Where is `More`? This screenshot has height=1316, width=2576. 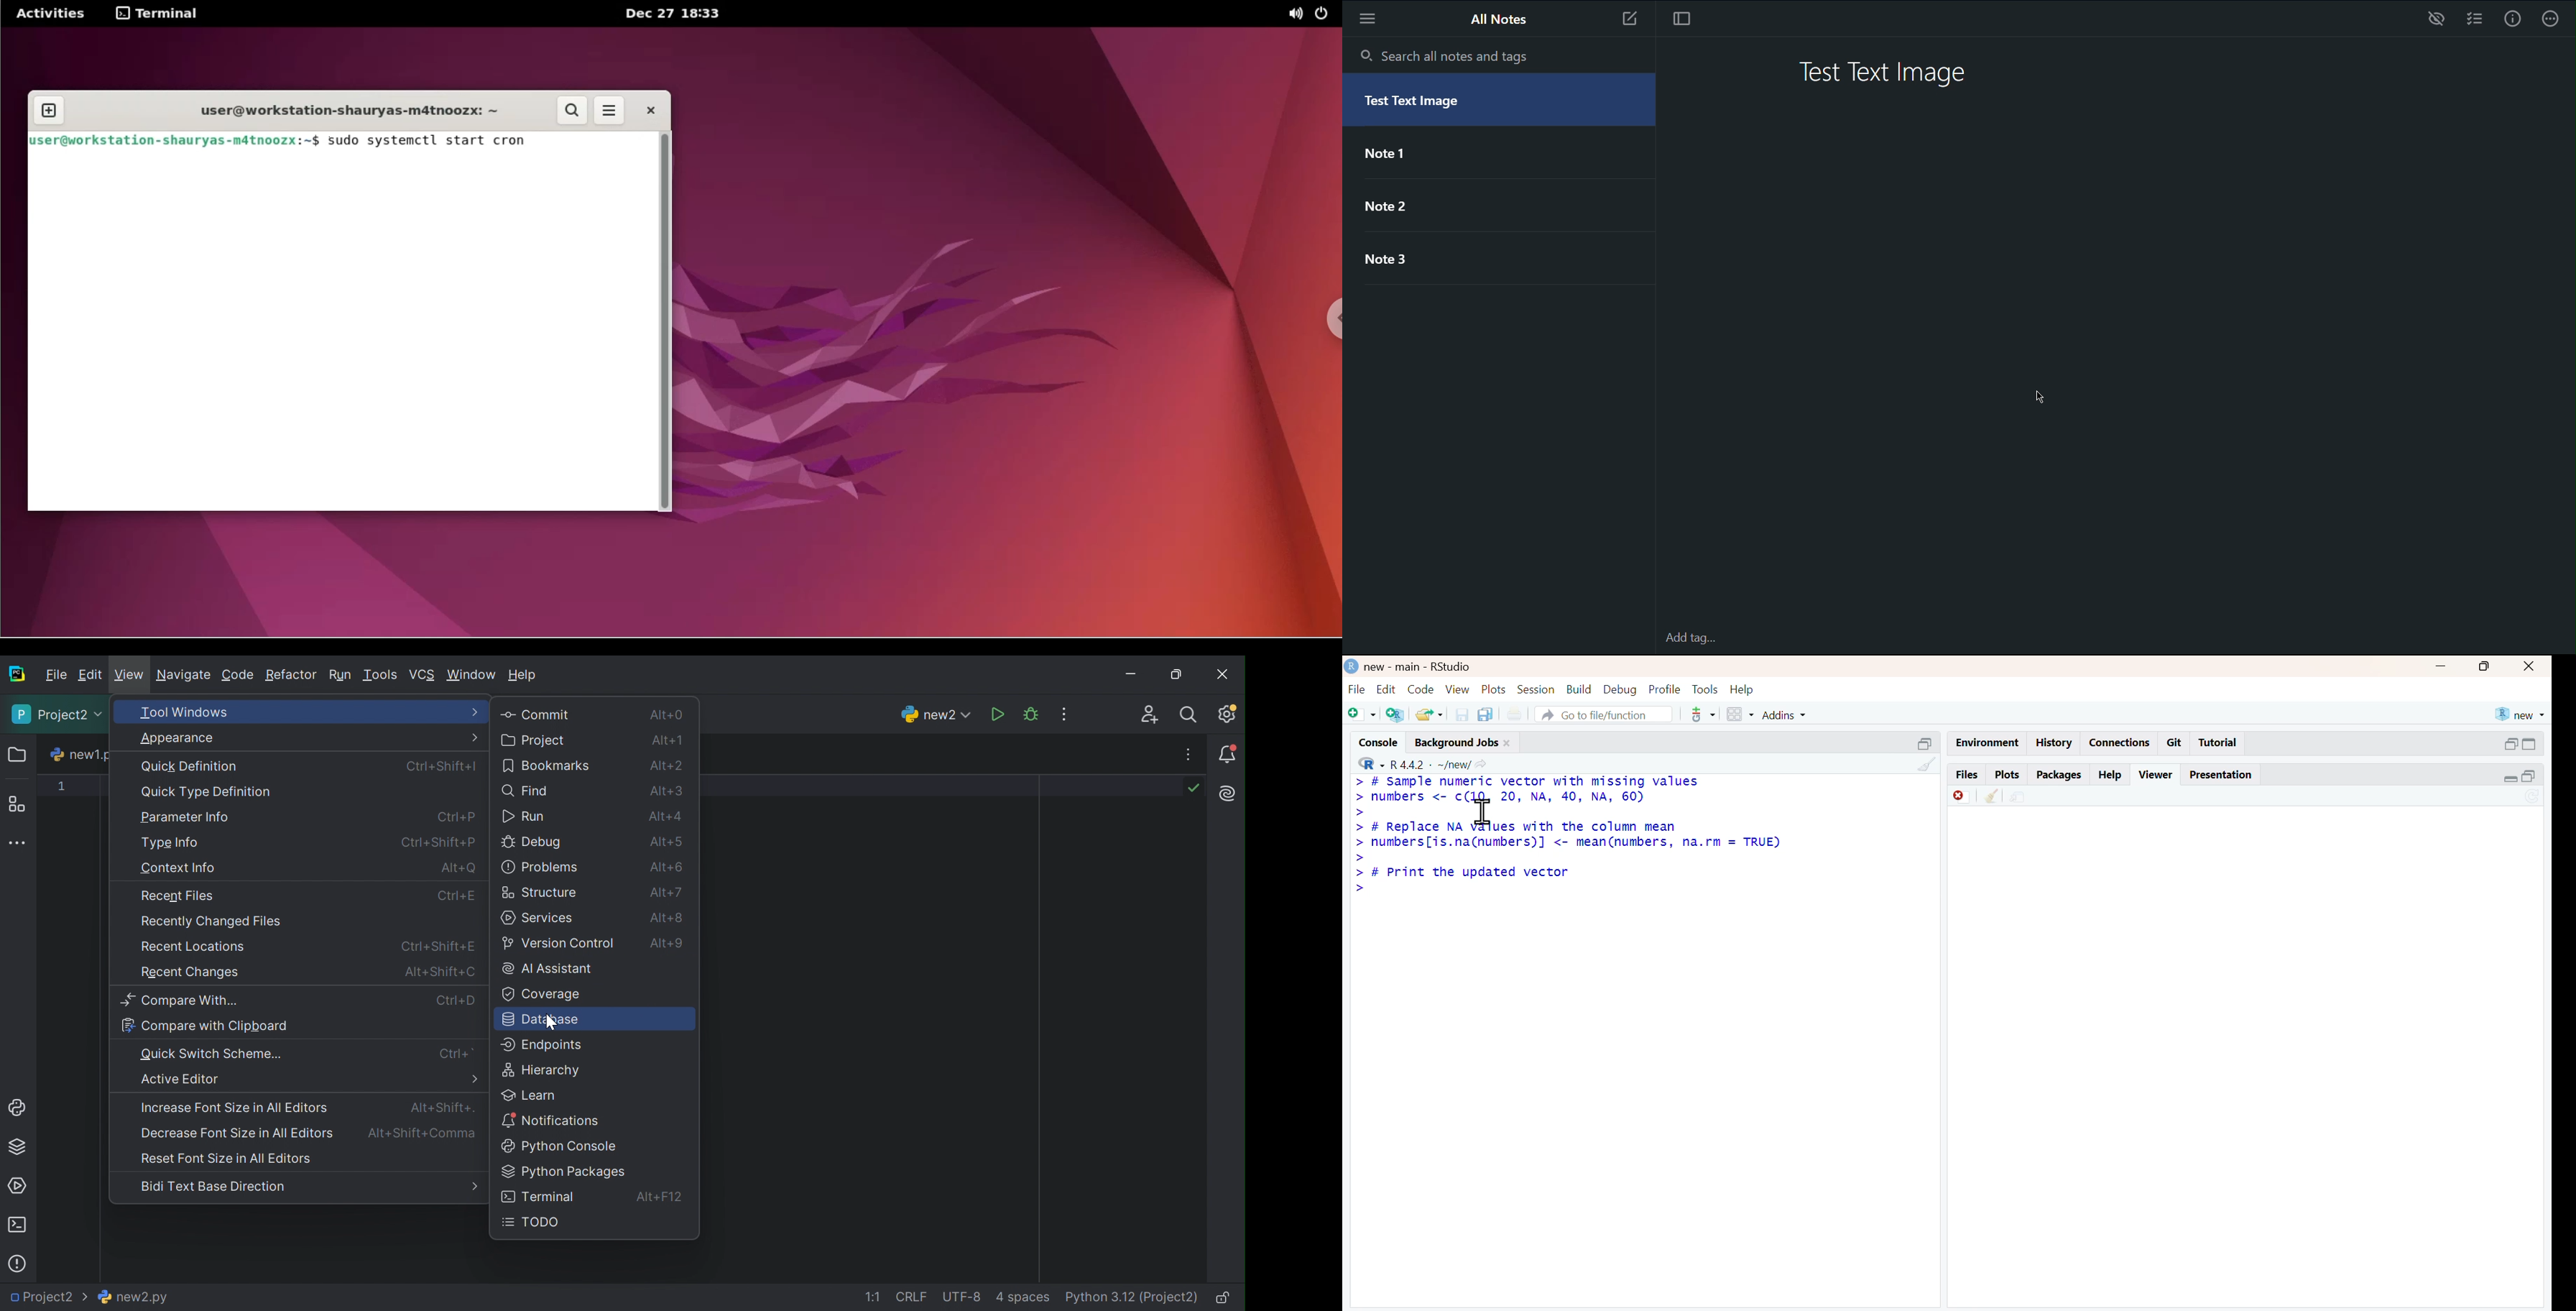 More is located at coordinates (1371, 19).